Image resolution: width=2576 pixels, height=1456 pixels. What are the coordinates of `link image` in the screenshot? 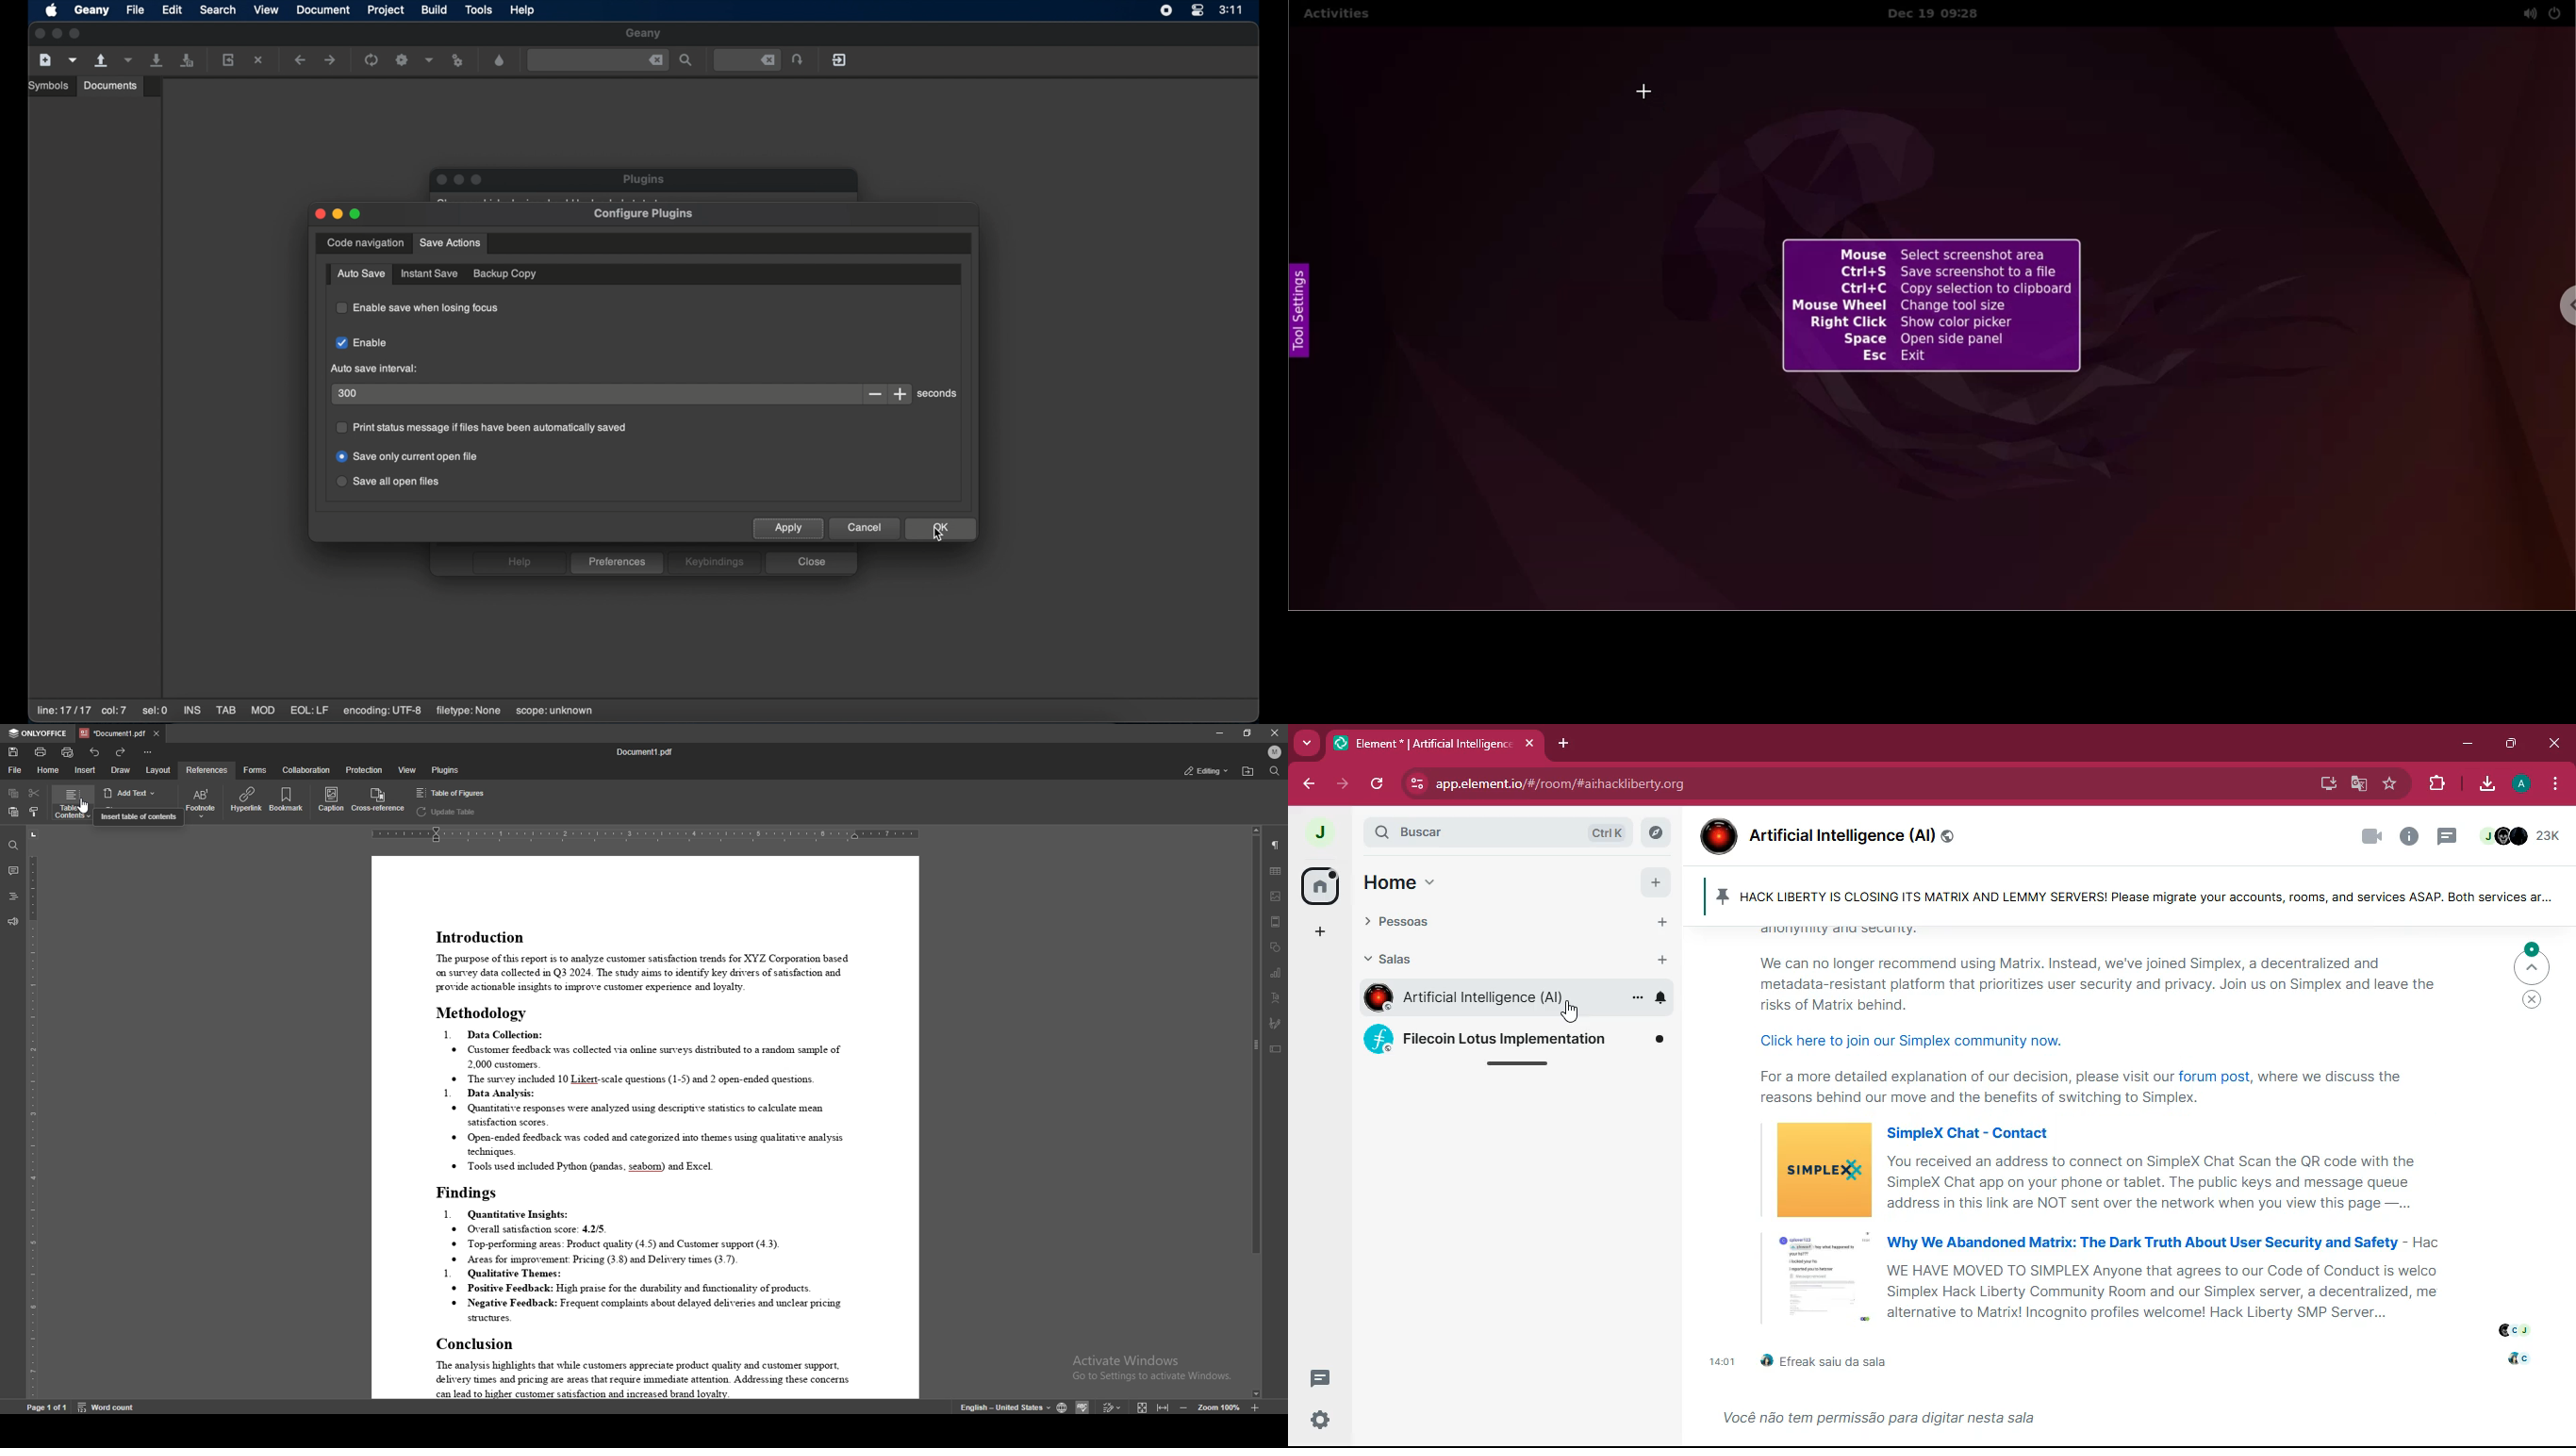 It's located at (1813, 1276).